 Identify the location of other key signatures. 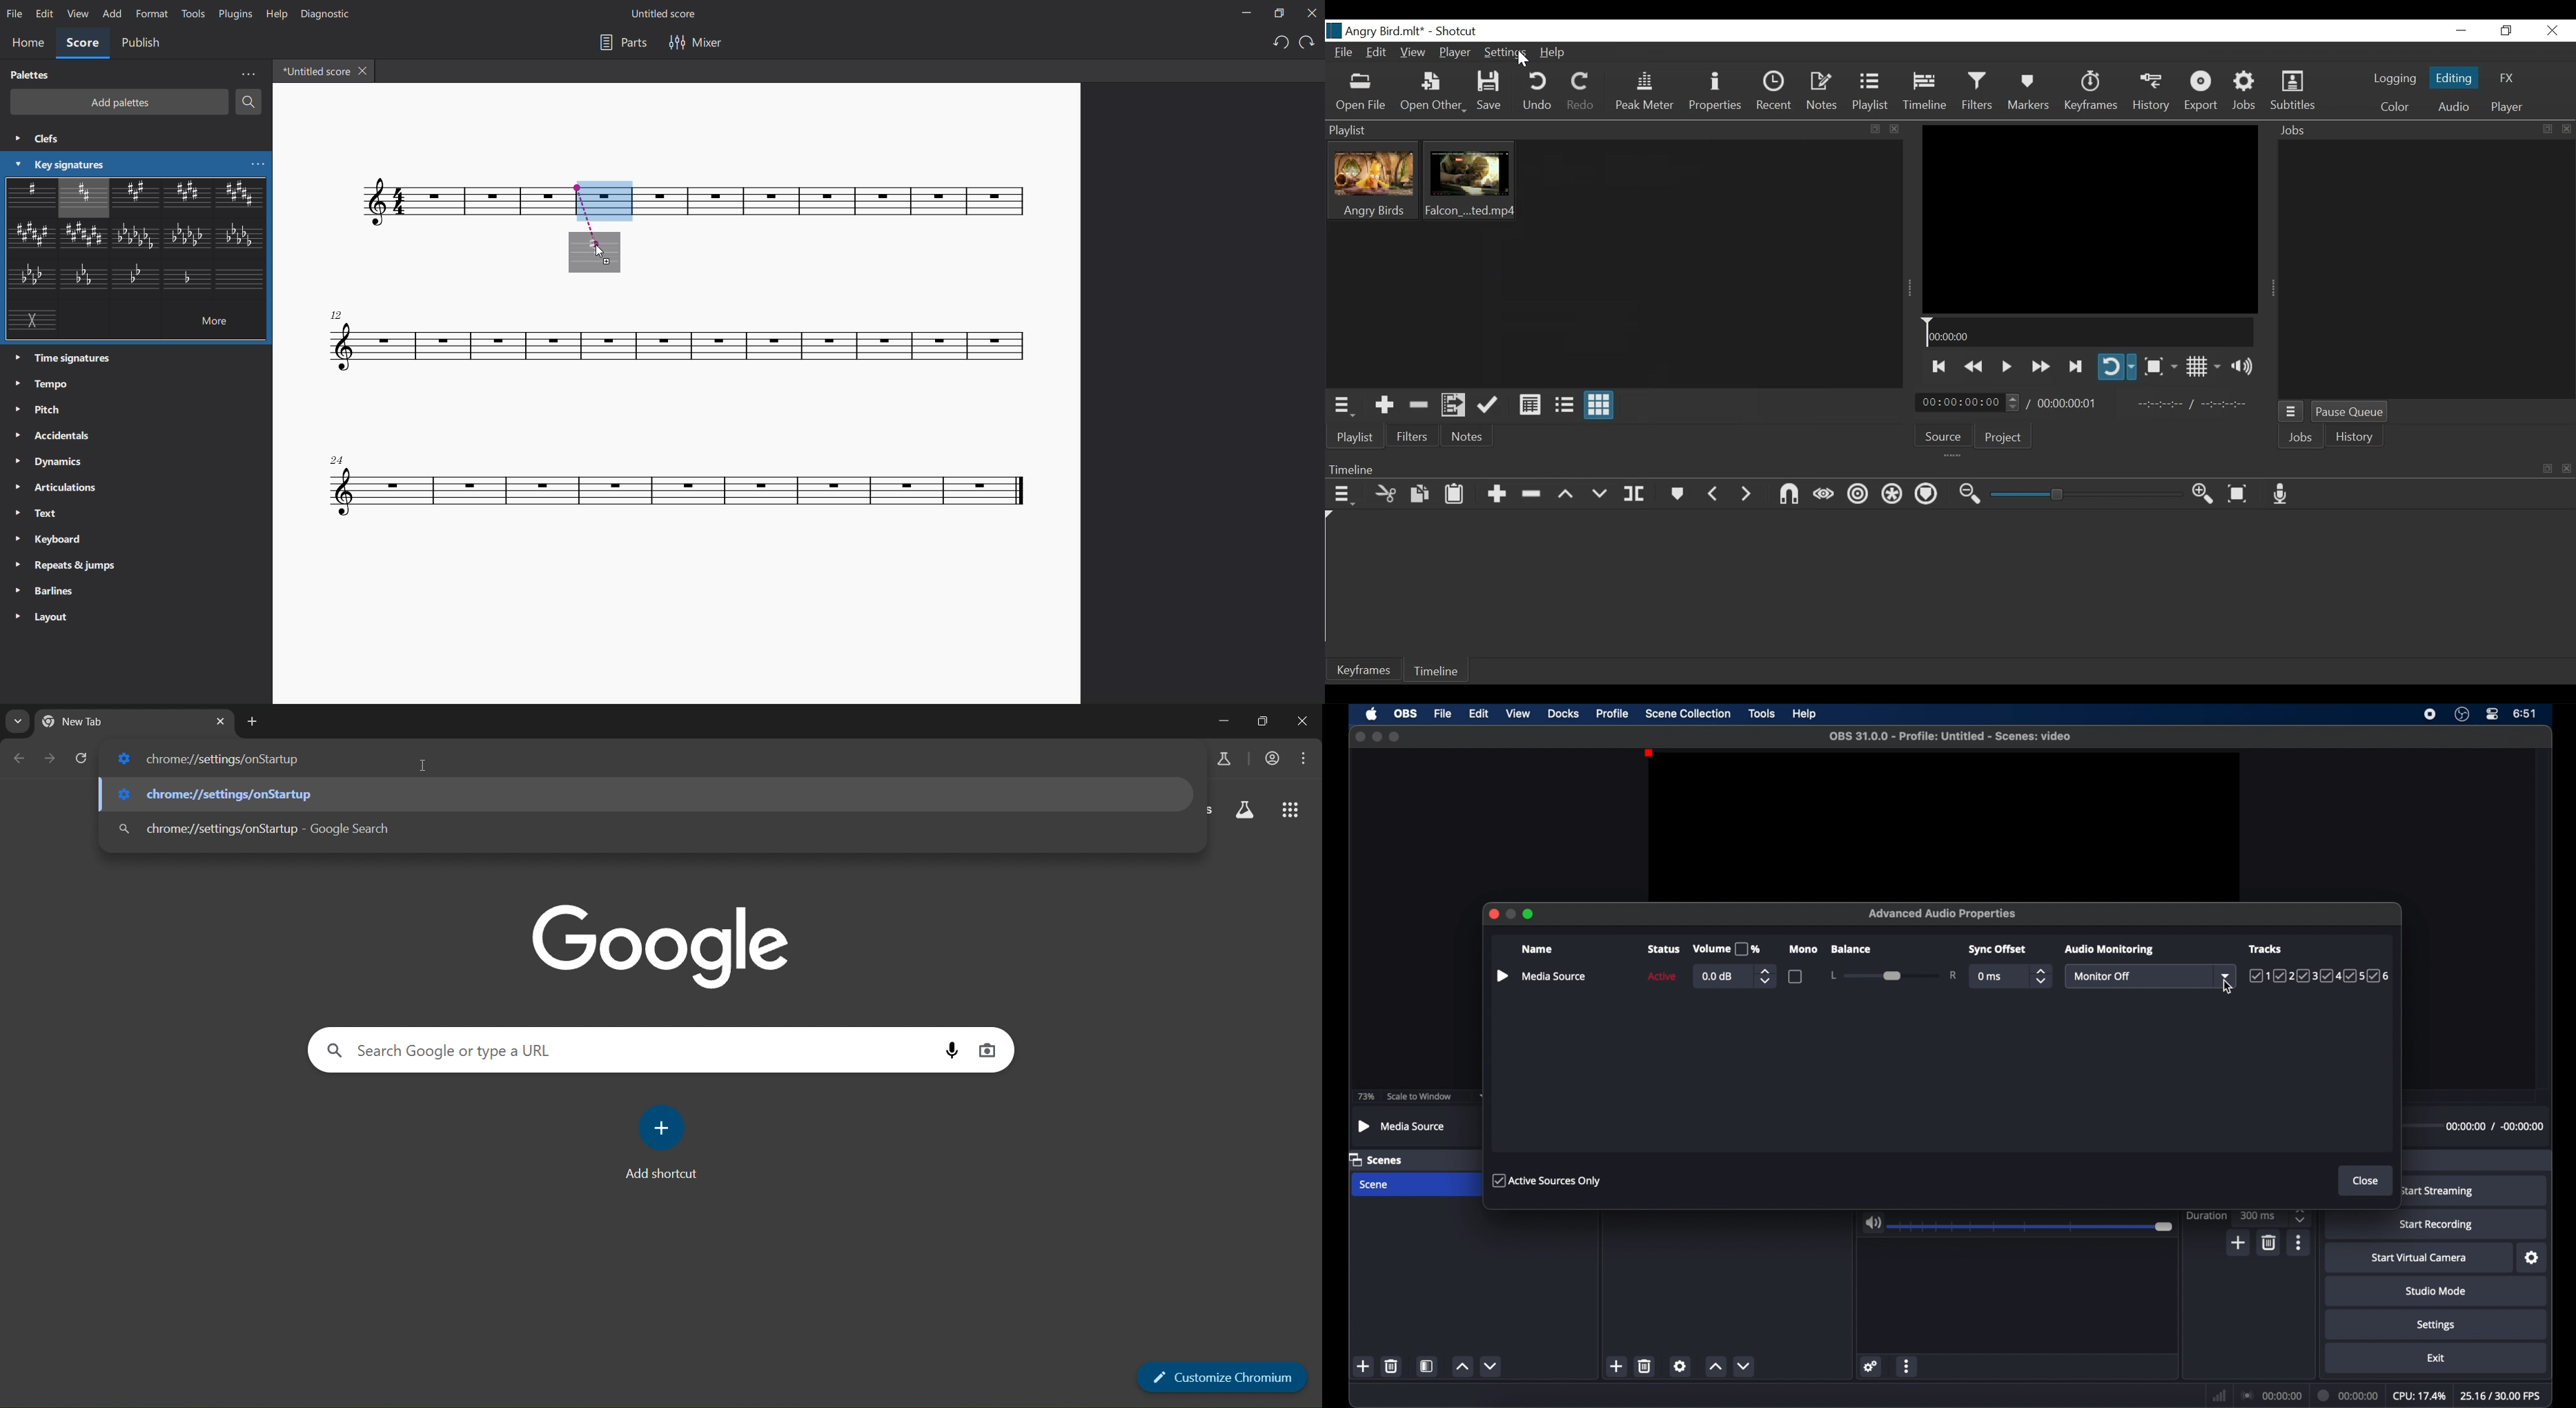
(81, 300).